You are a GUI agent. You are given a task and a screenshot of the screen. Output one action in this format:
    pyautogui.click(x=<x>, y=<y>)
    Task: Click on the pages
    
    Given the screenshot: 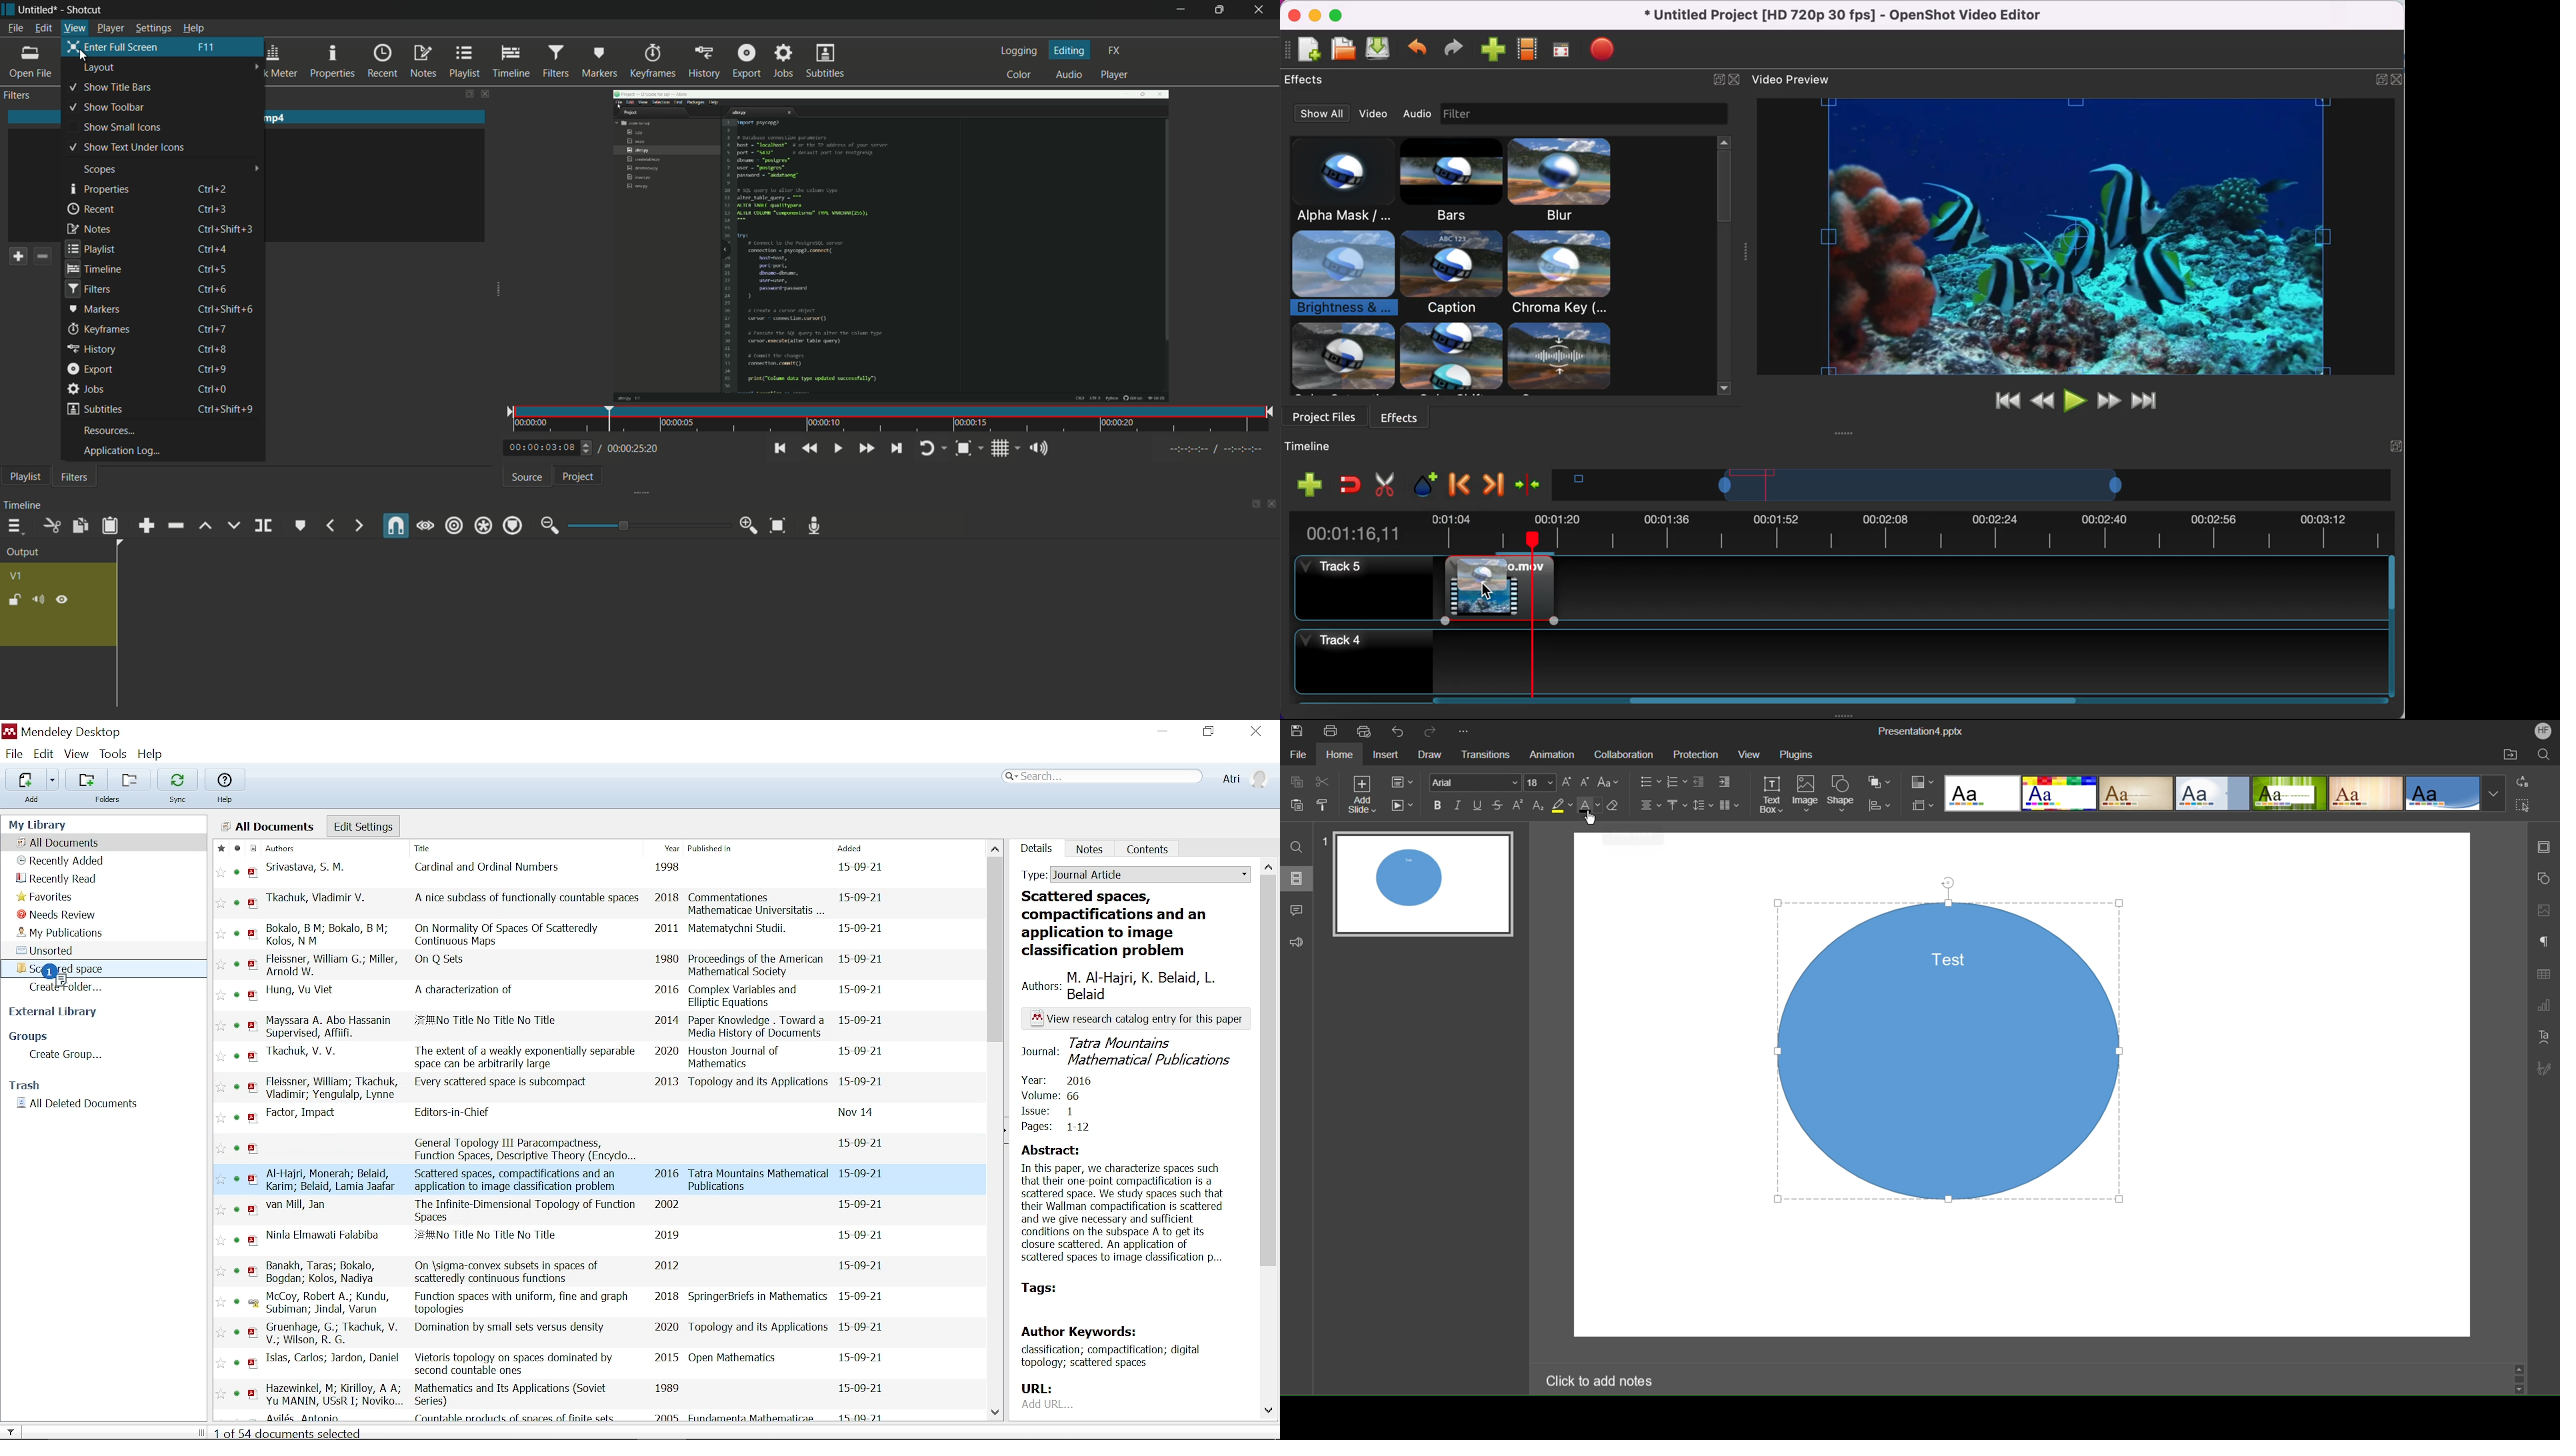 What is the action you would take?
    pyautogui.click(x=1060, y=1131)
    